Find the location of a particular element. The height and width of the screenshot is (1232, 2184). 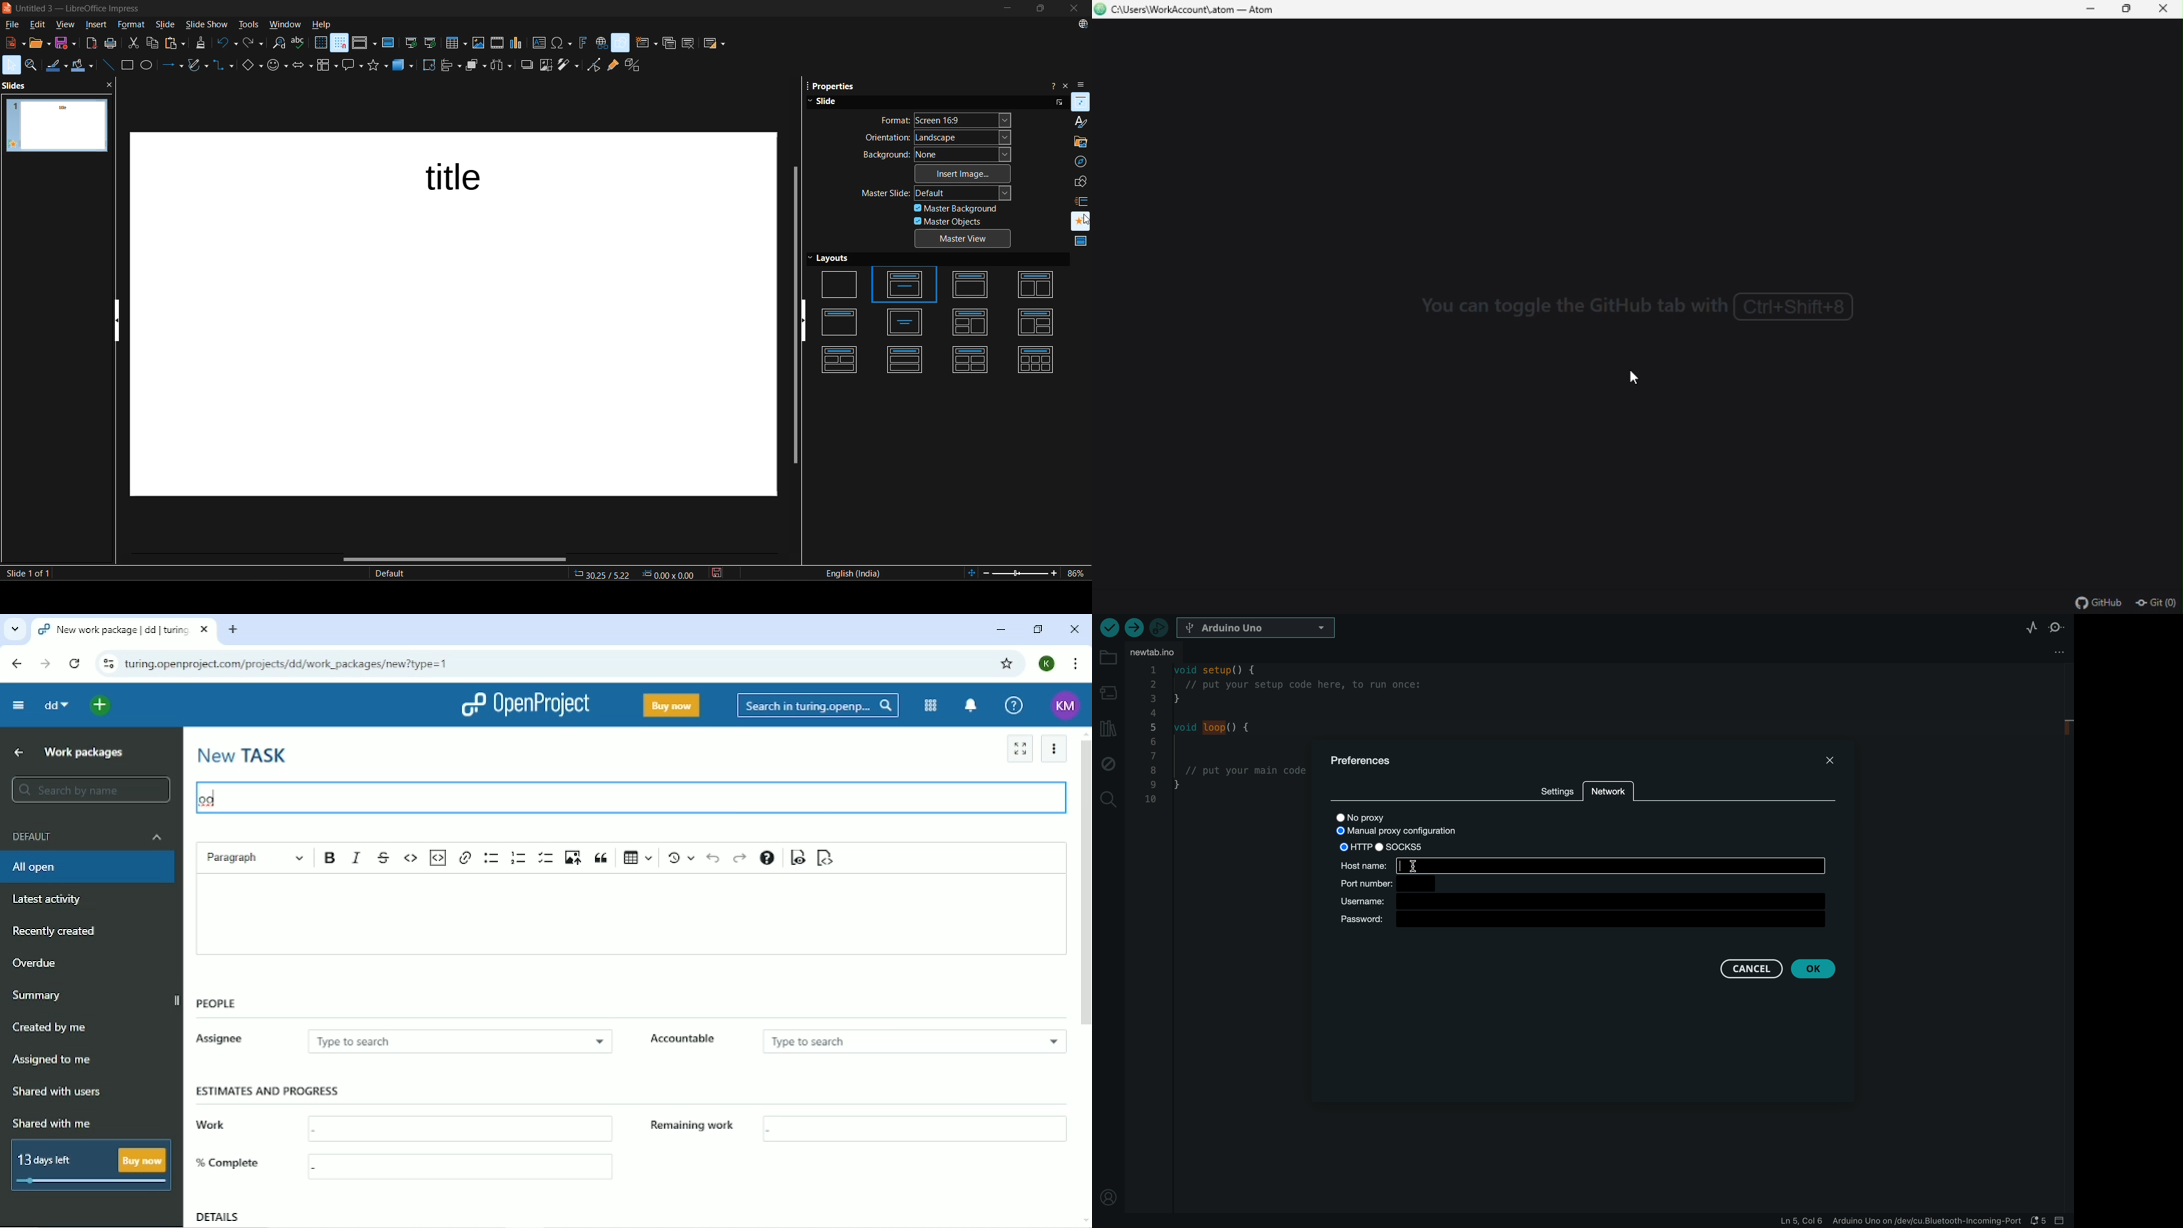

slide is located at coordinates (822, 101).